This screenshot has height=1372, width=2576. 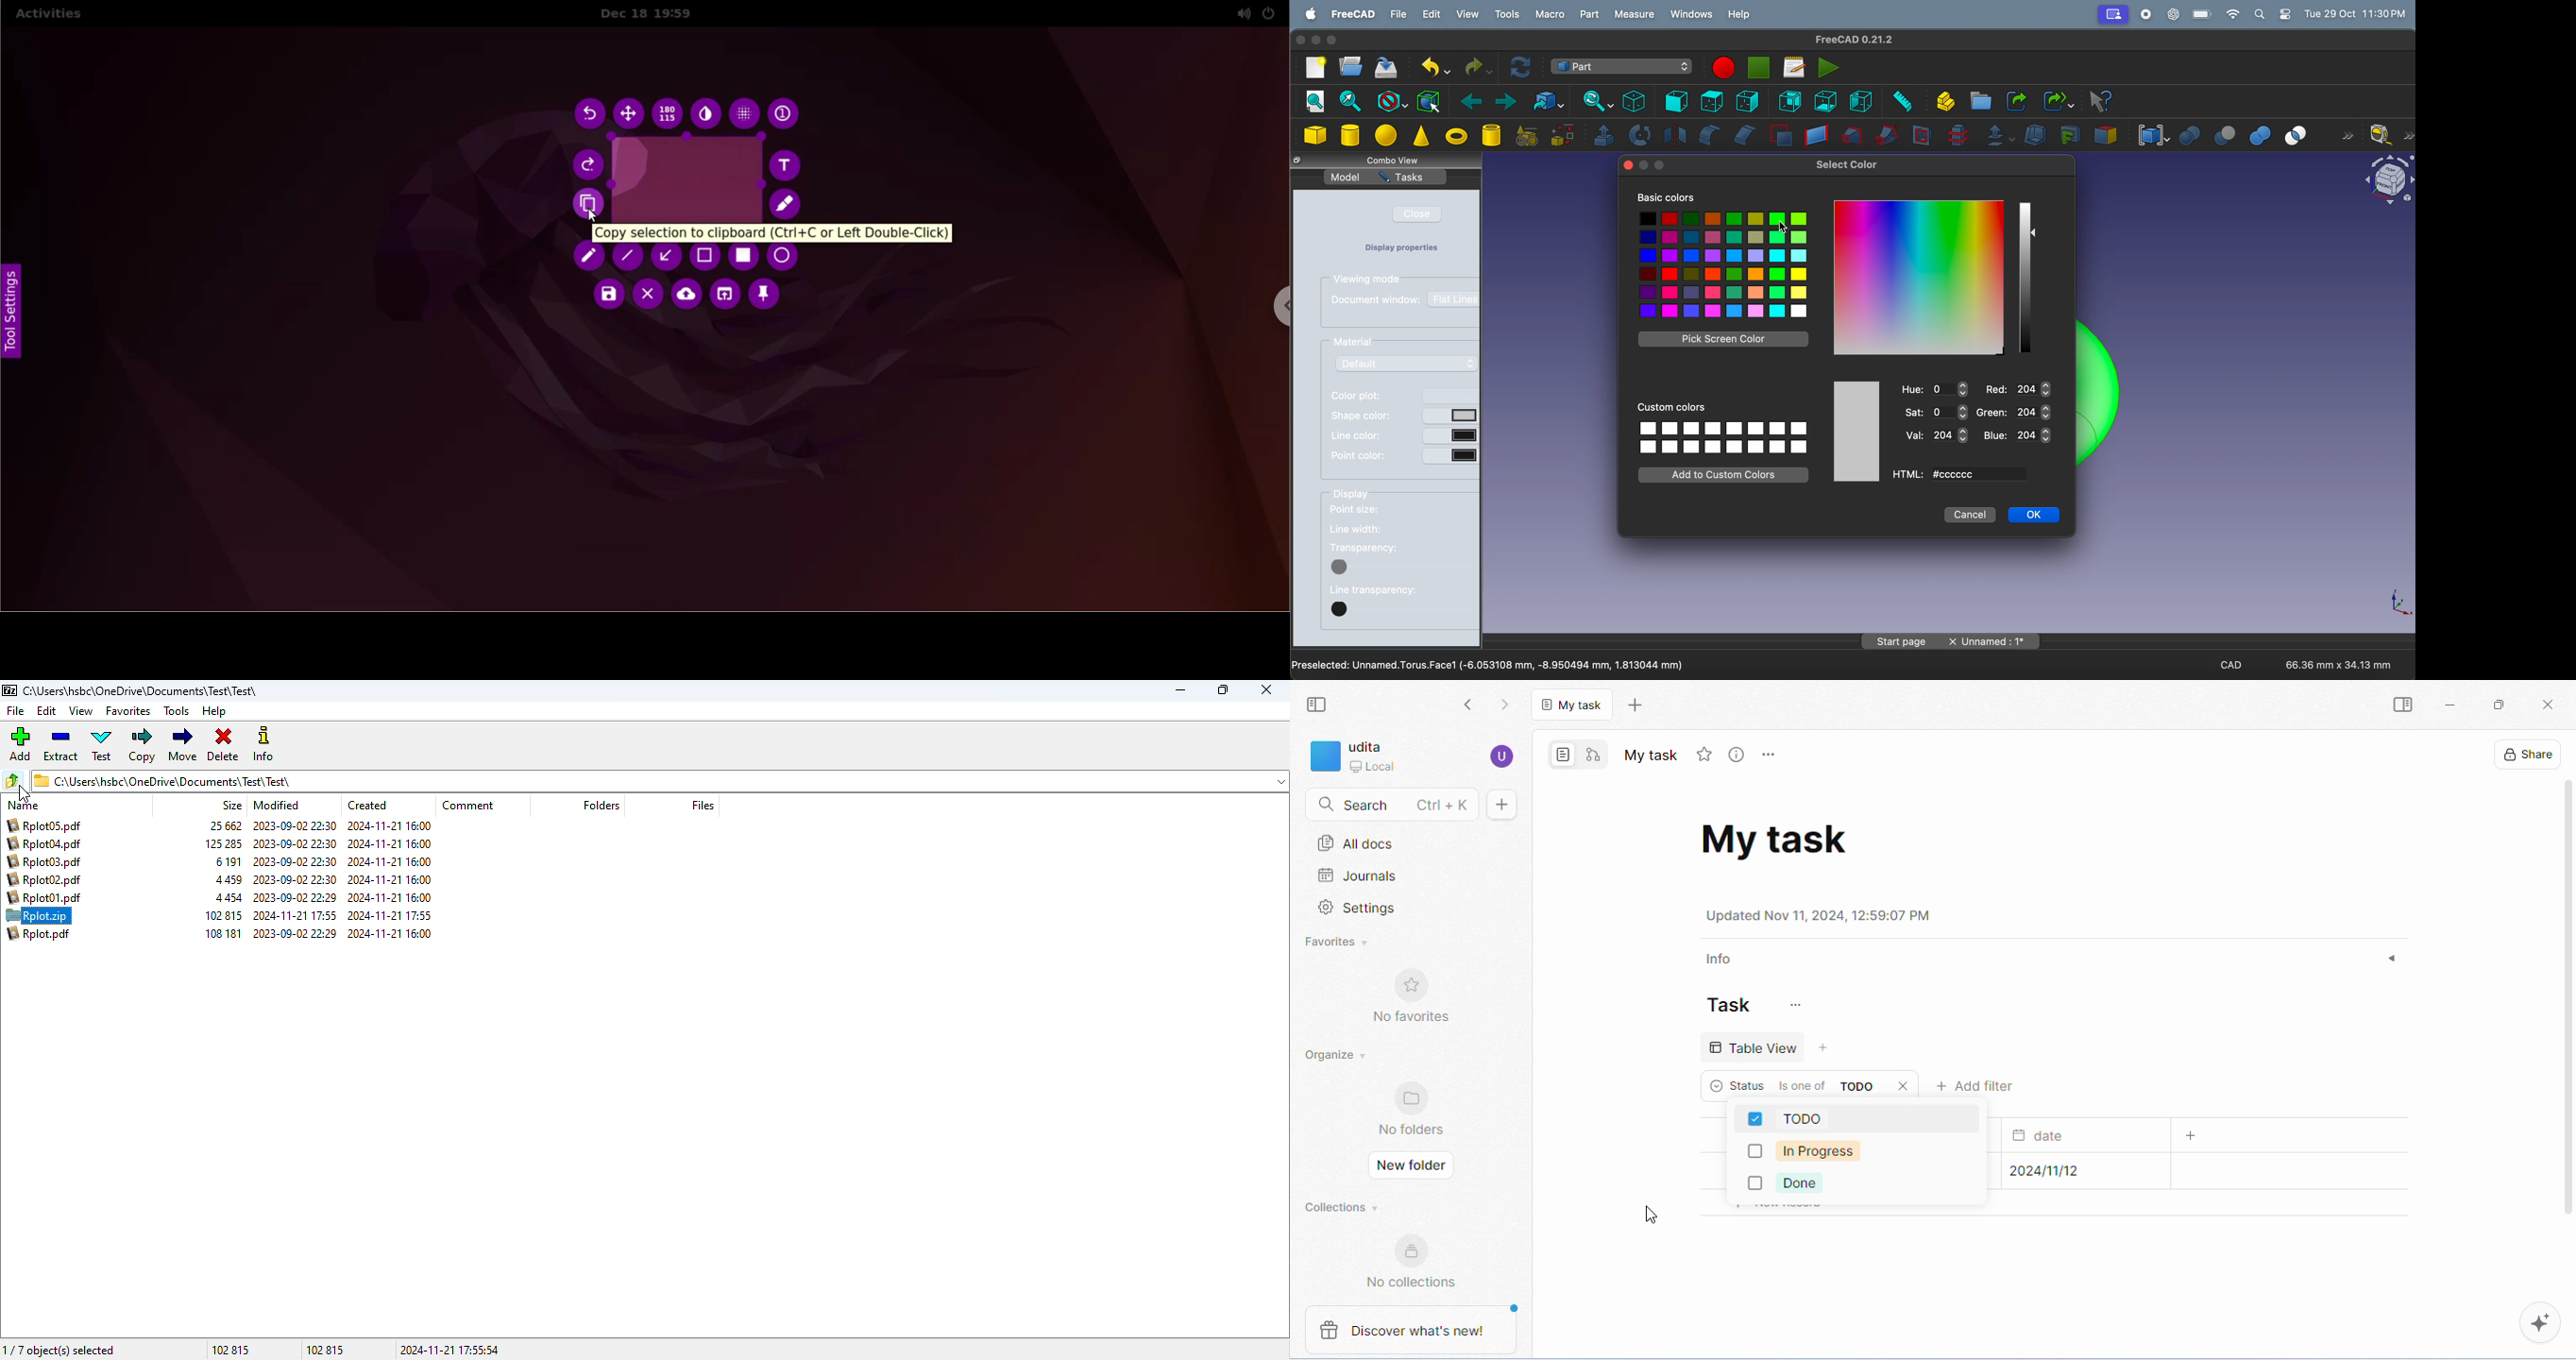 I want to click on settings, so click(x=2286, y=14).